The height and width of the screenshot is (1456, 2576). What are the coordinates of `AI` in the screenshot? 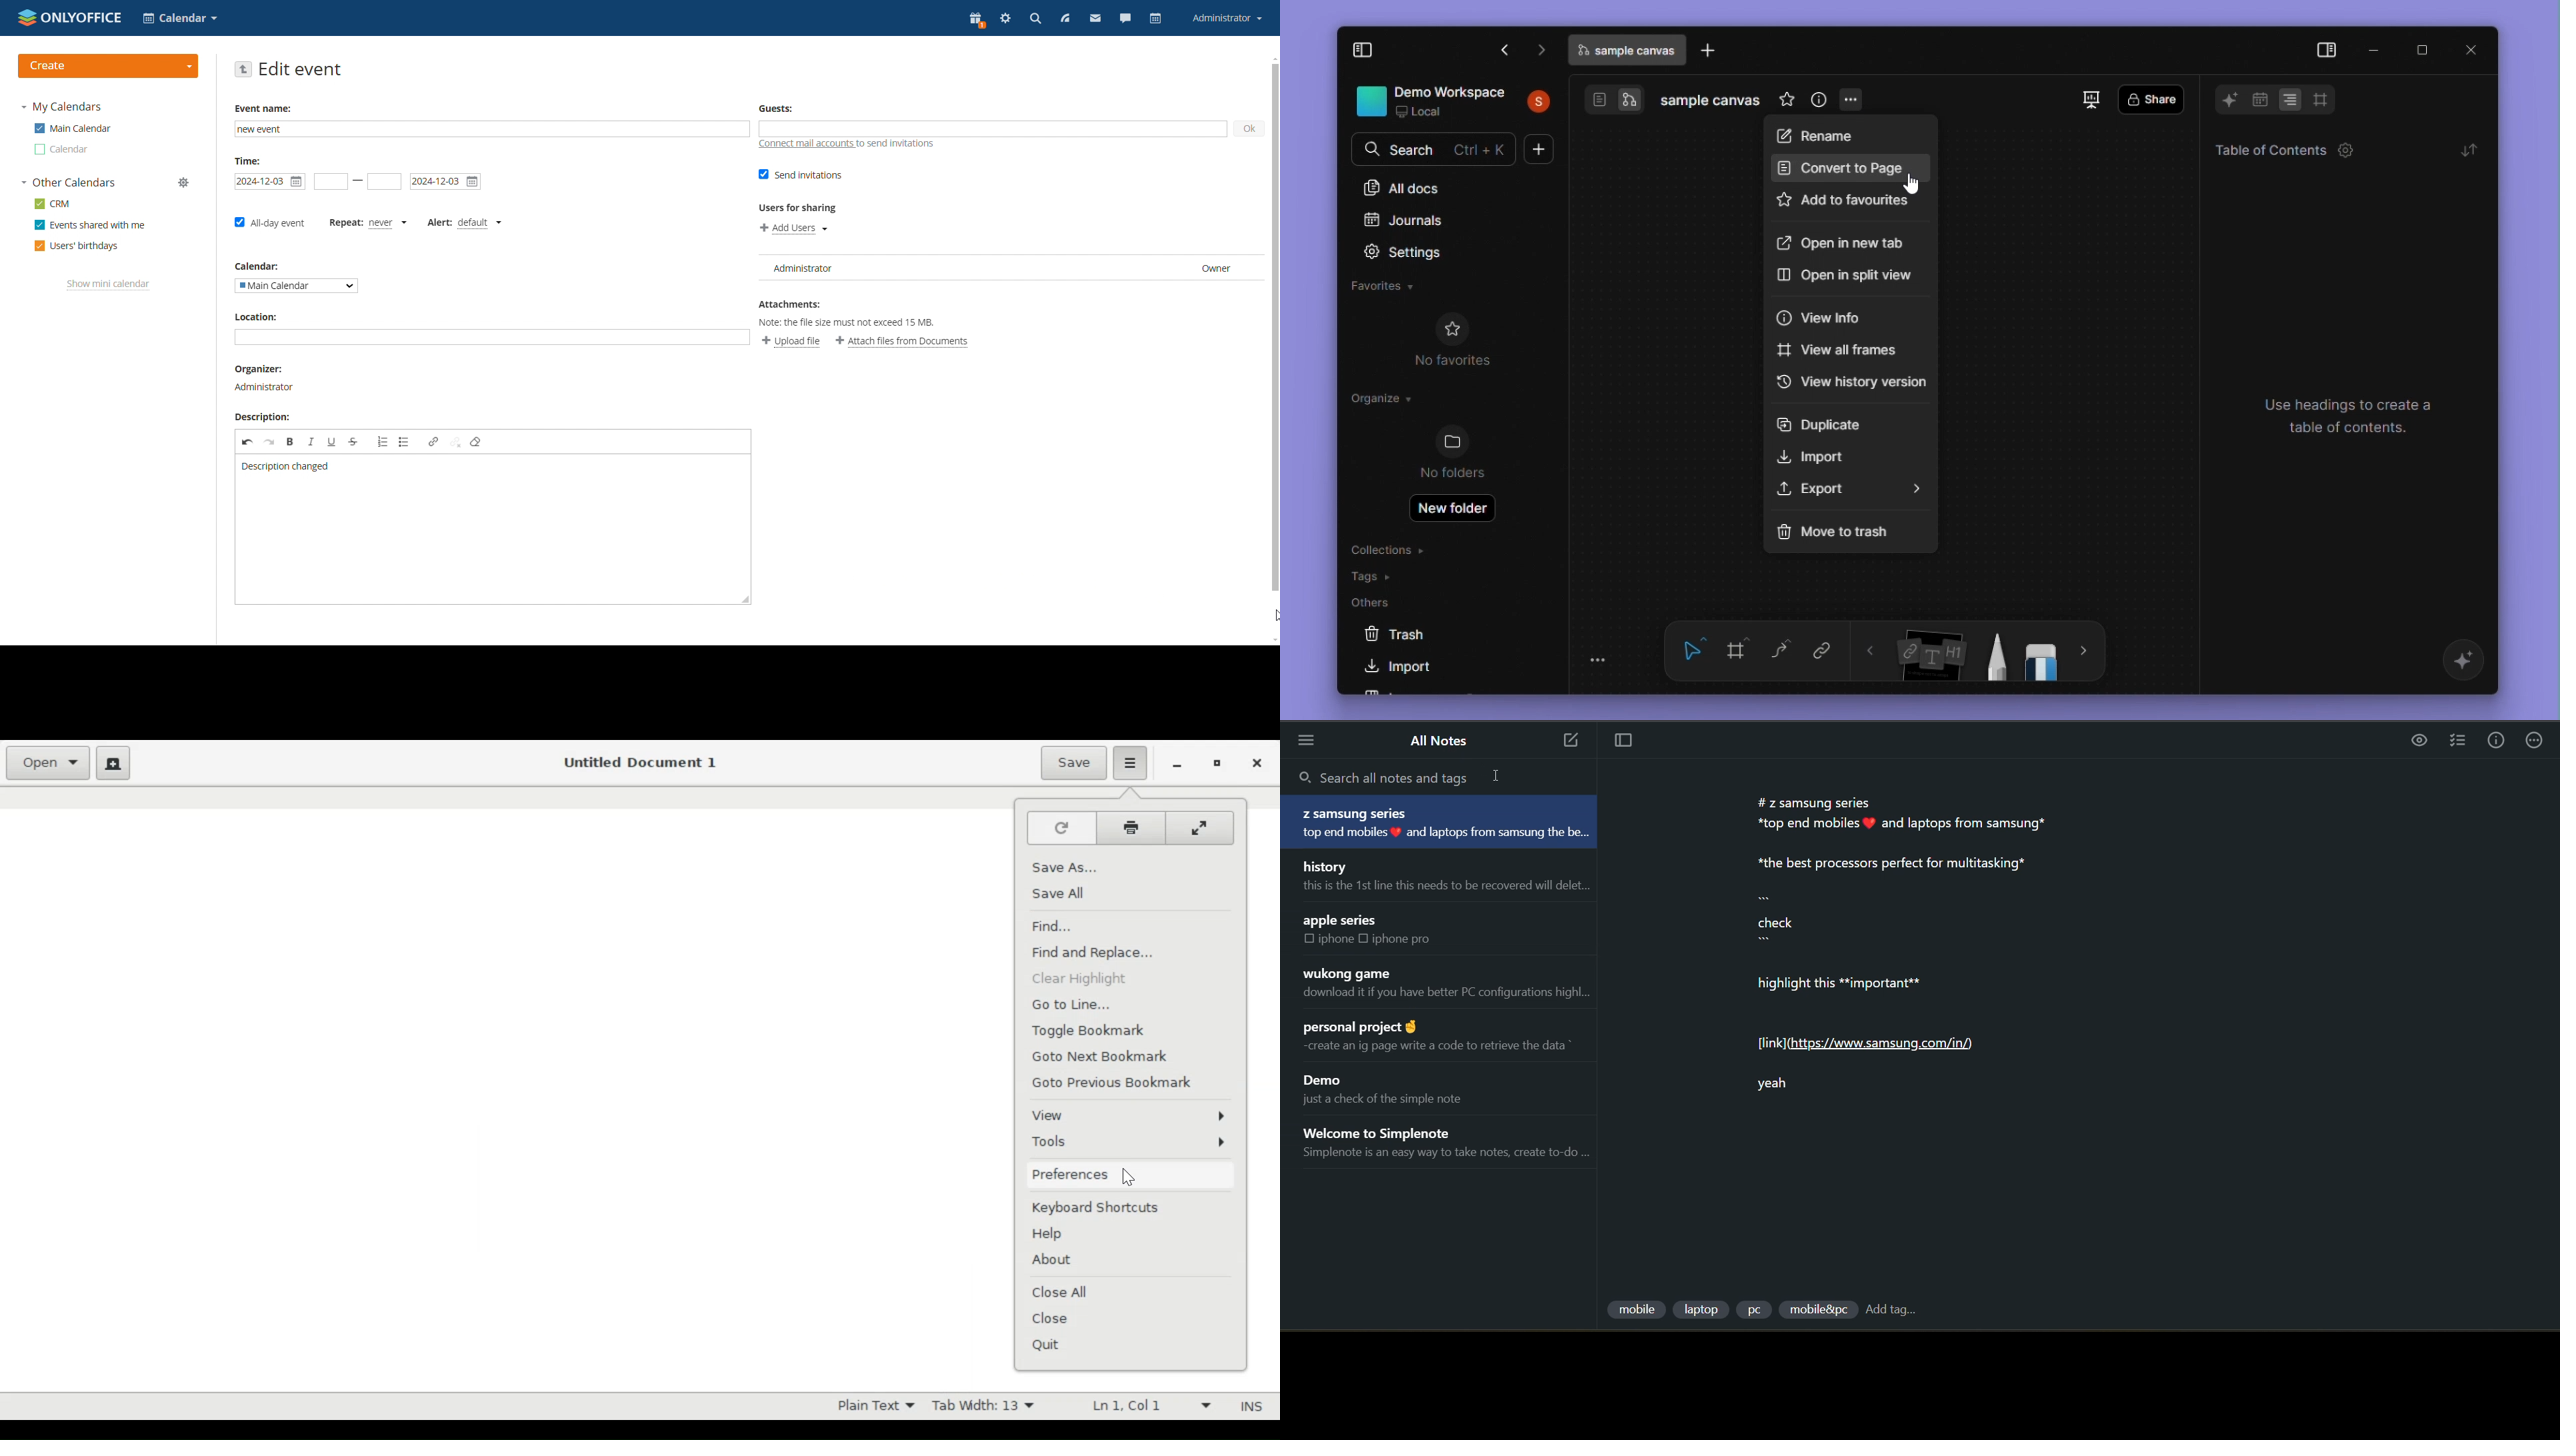 It's located at (2224, 100).